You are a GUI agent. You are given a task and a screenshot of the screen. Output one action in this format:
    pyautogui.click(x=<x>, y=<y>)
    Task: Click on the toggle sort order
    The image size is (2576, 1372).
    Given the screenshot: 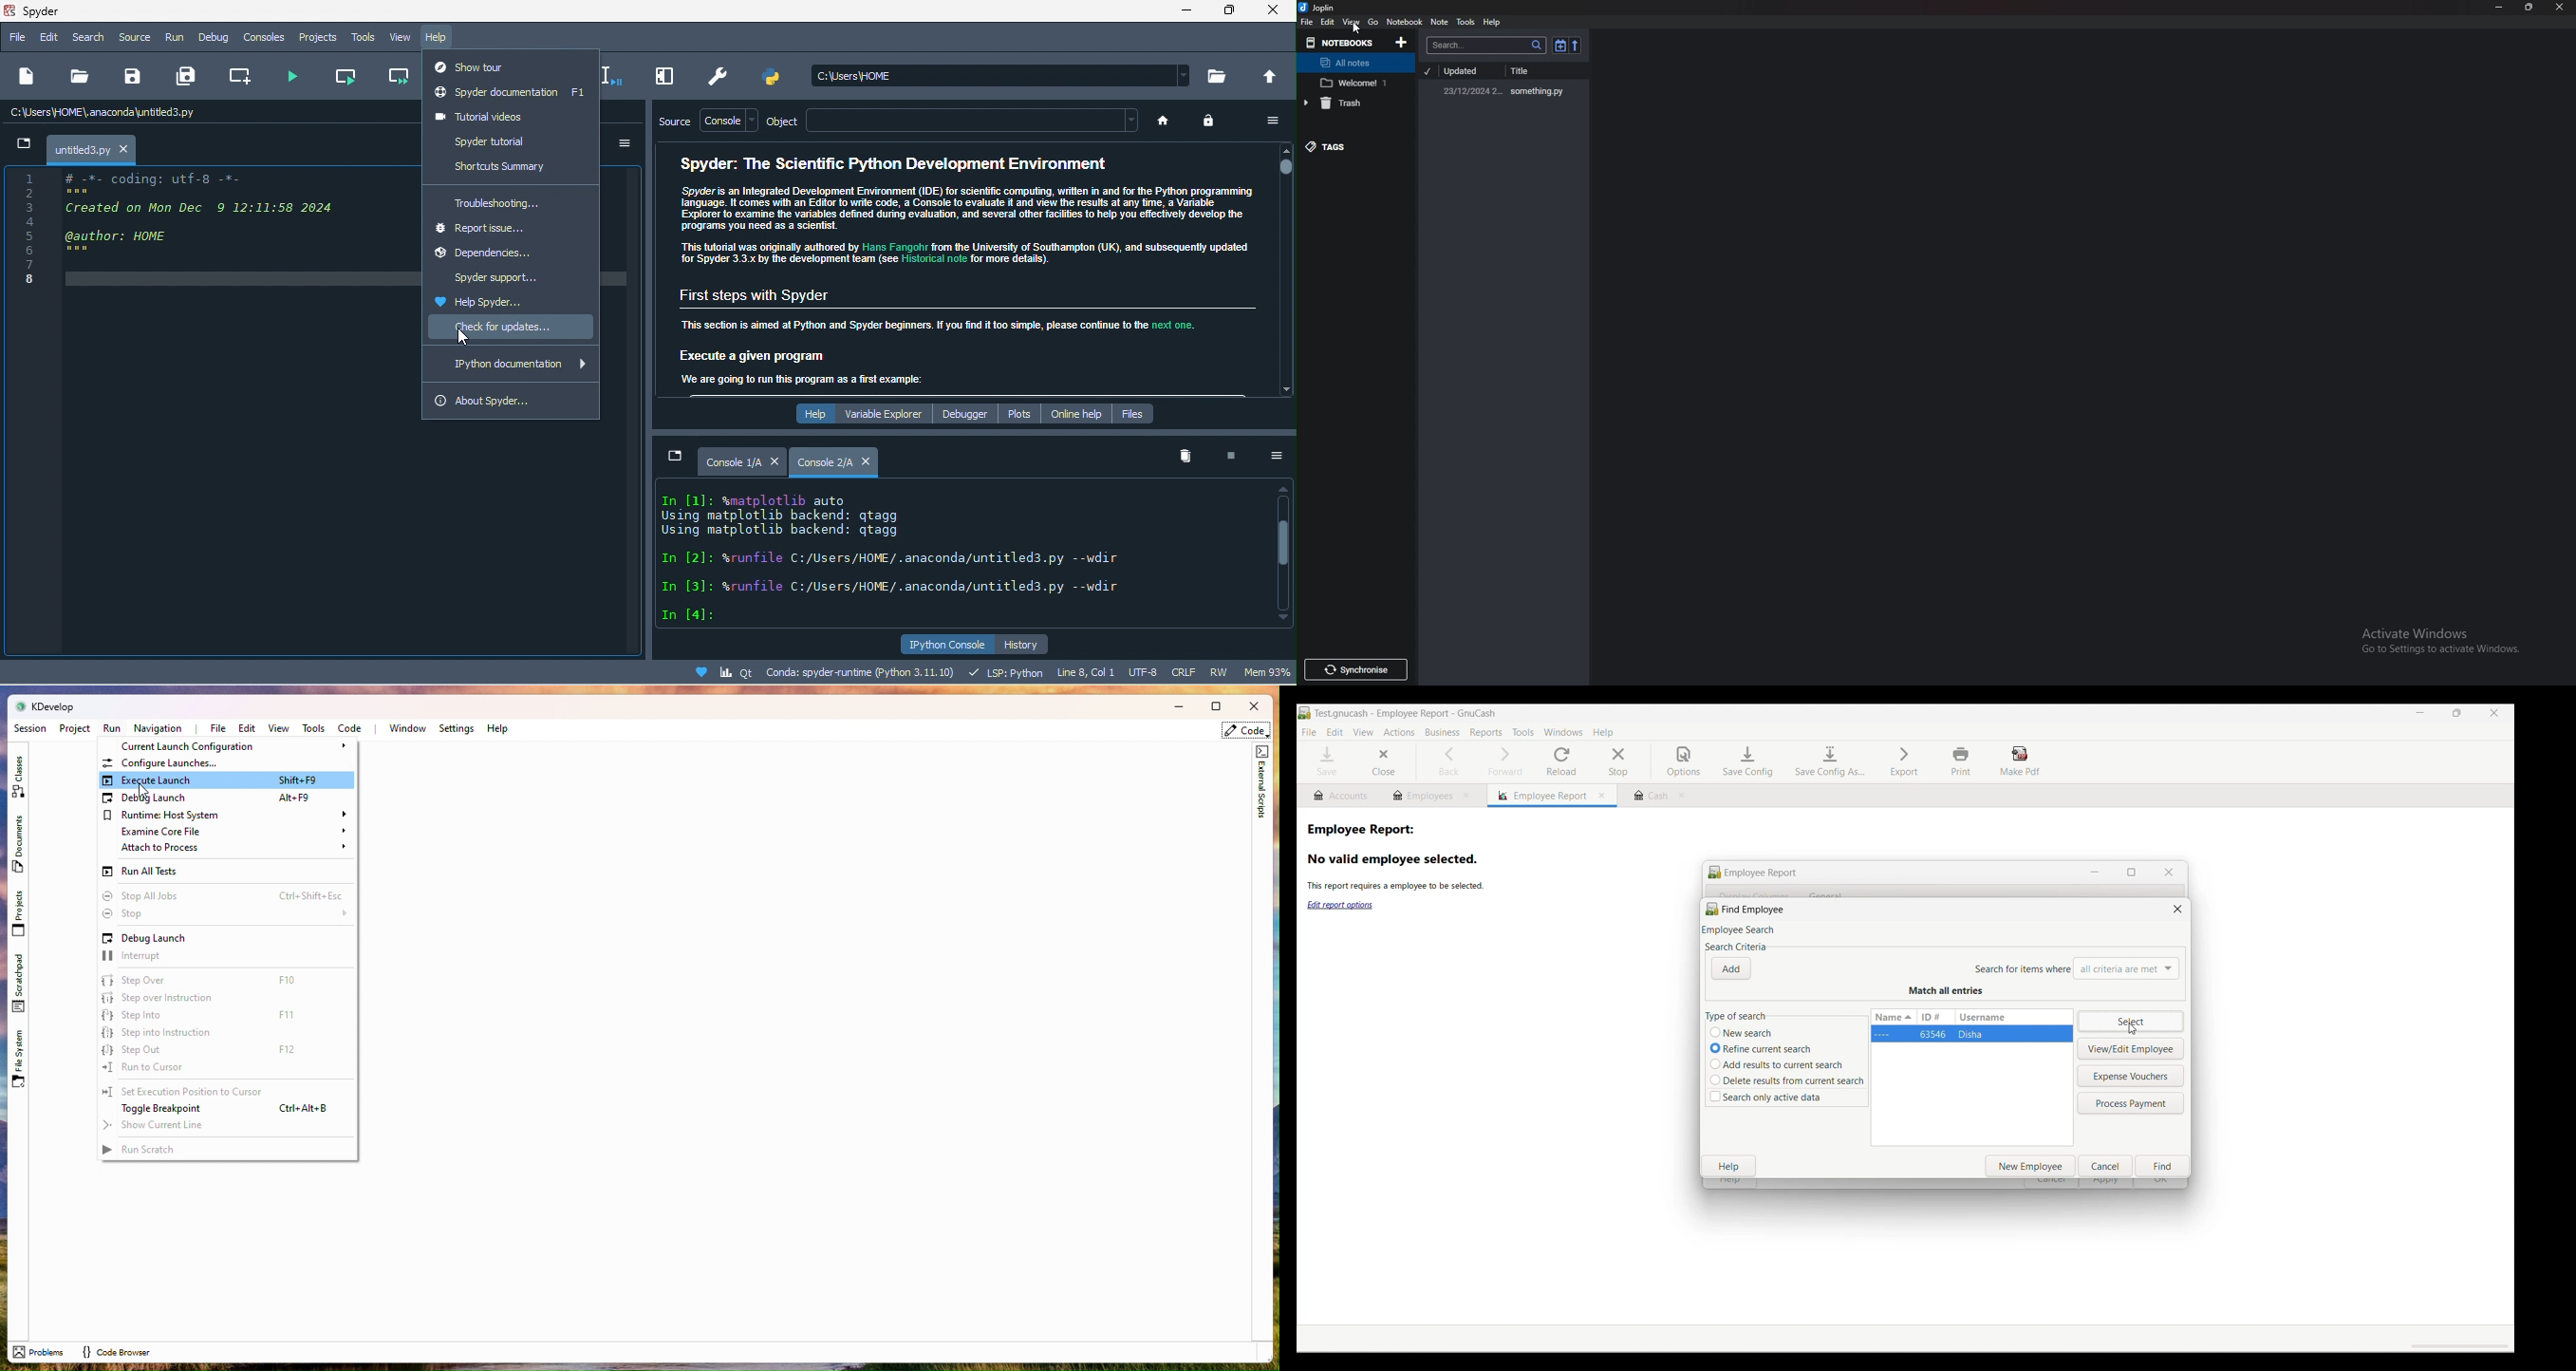 What is the action you would take?
    pyautogui.click(x=1560, y=45)
    